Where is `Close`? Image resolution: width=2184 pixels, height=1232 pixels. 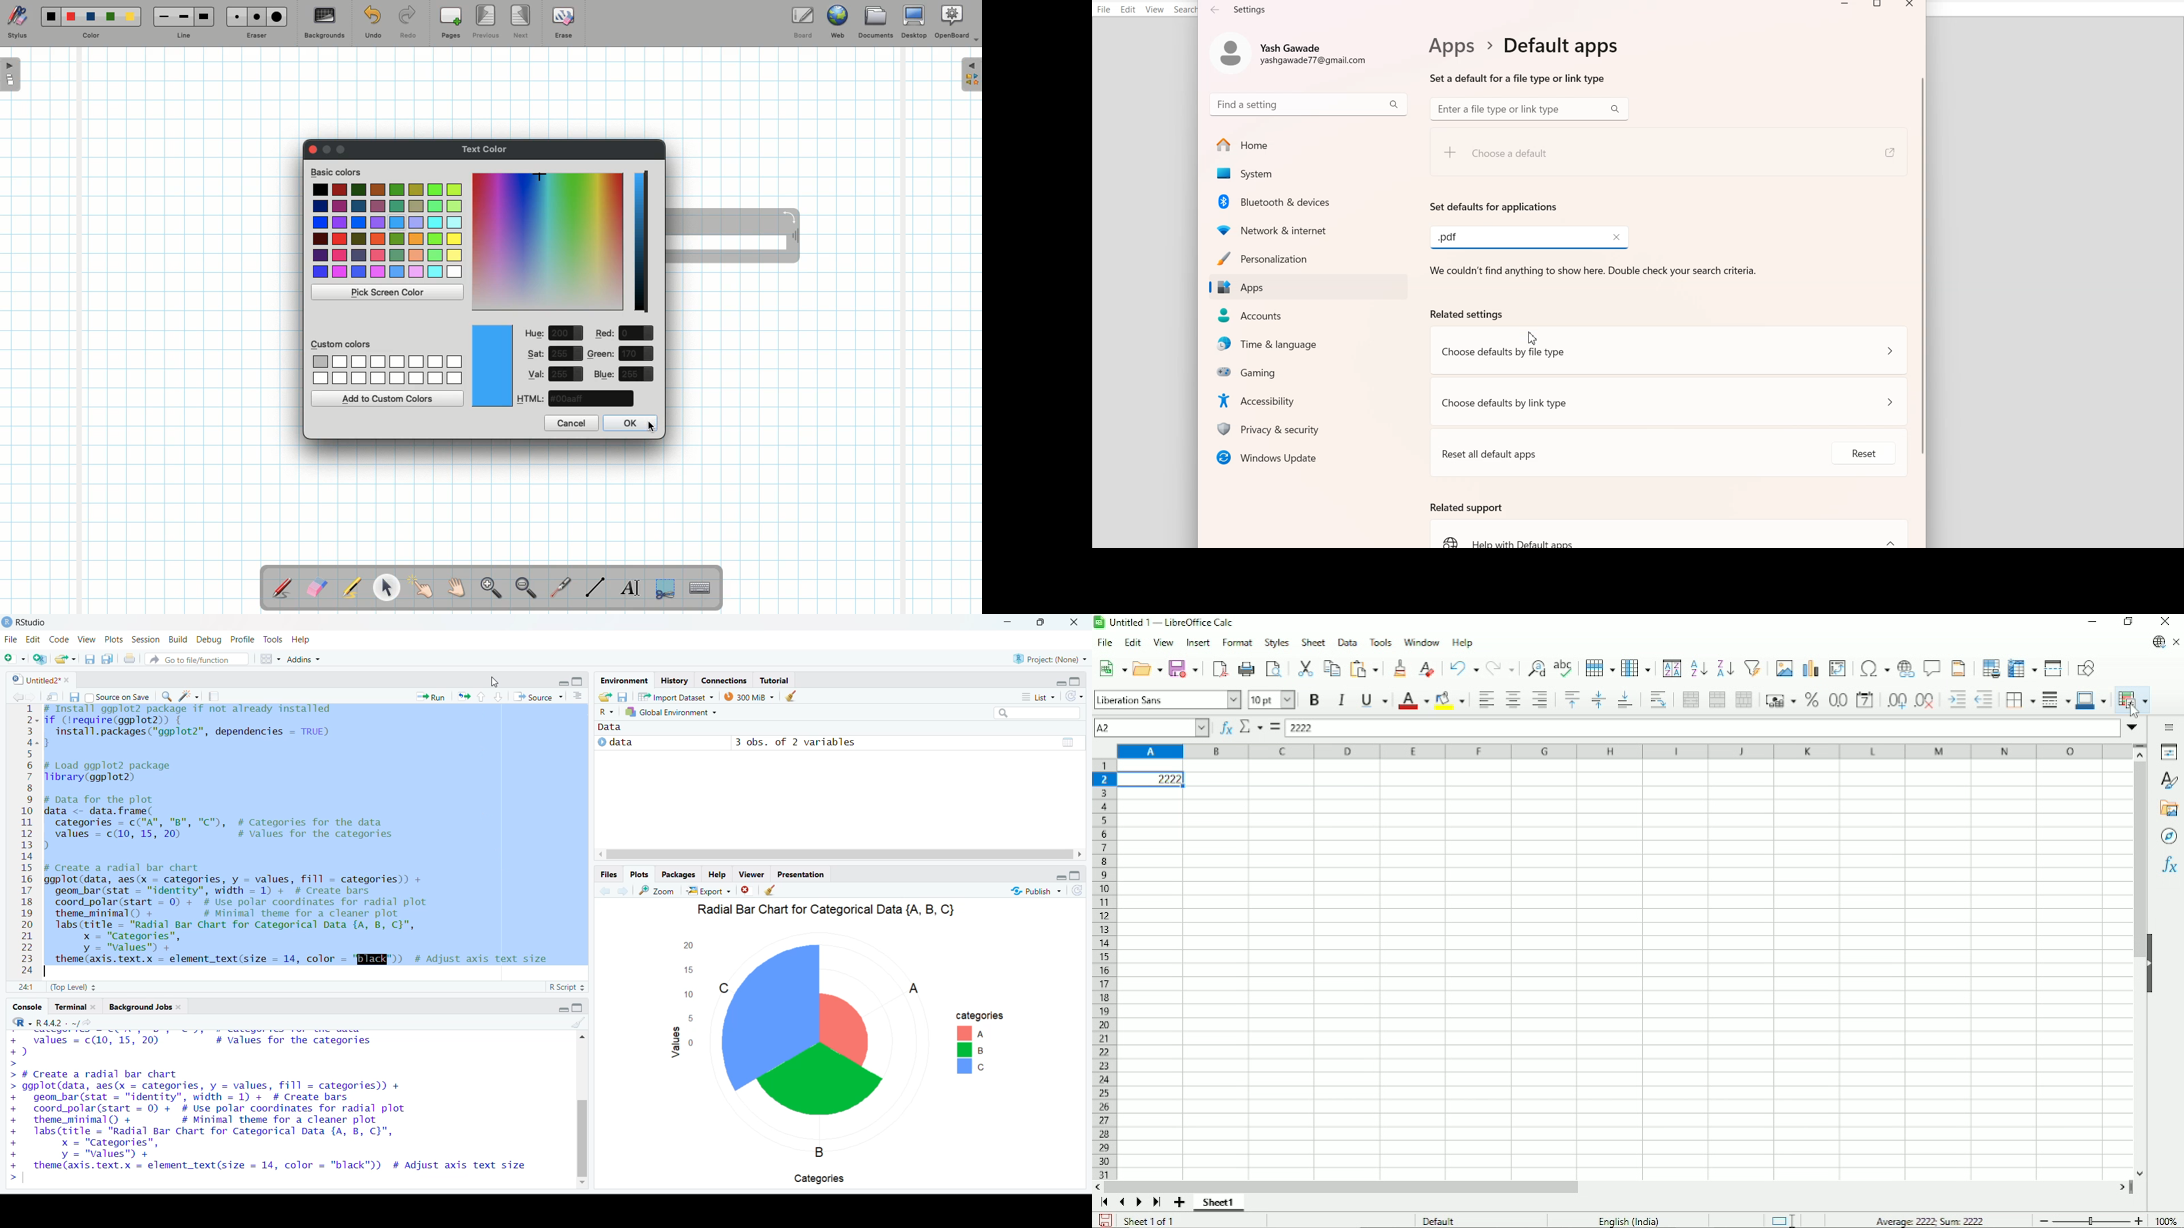
Close is located at coordinates (1612, 237).